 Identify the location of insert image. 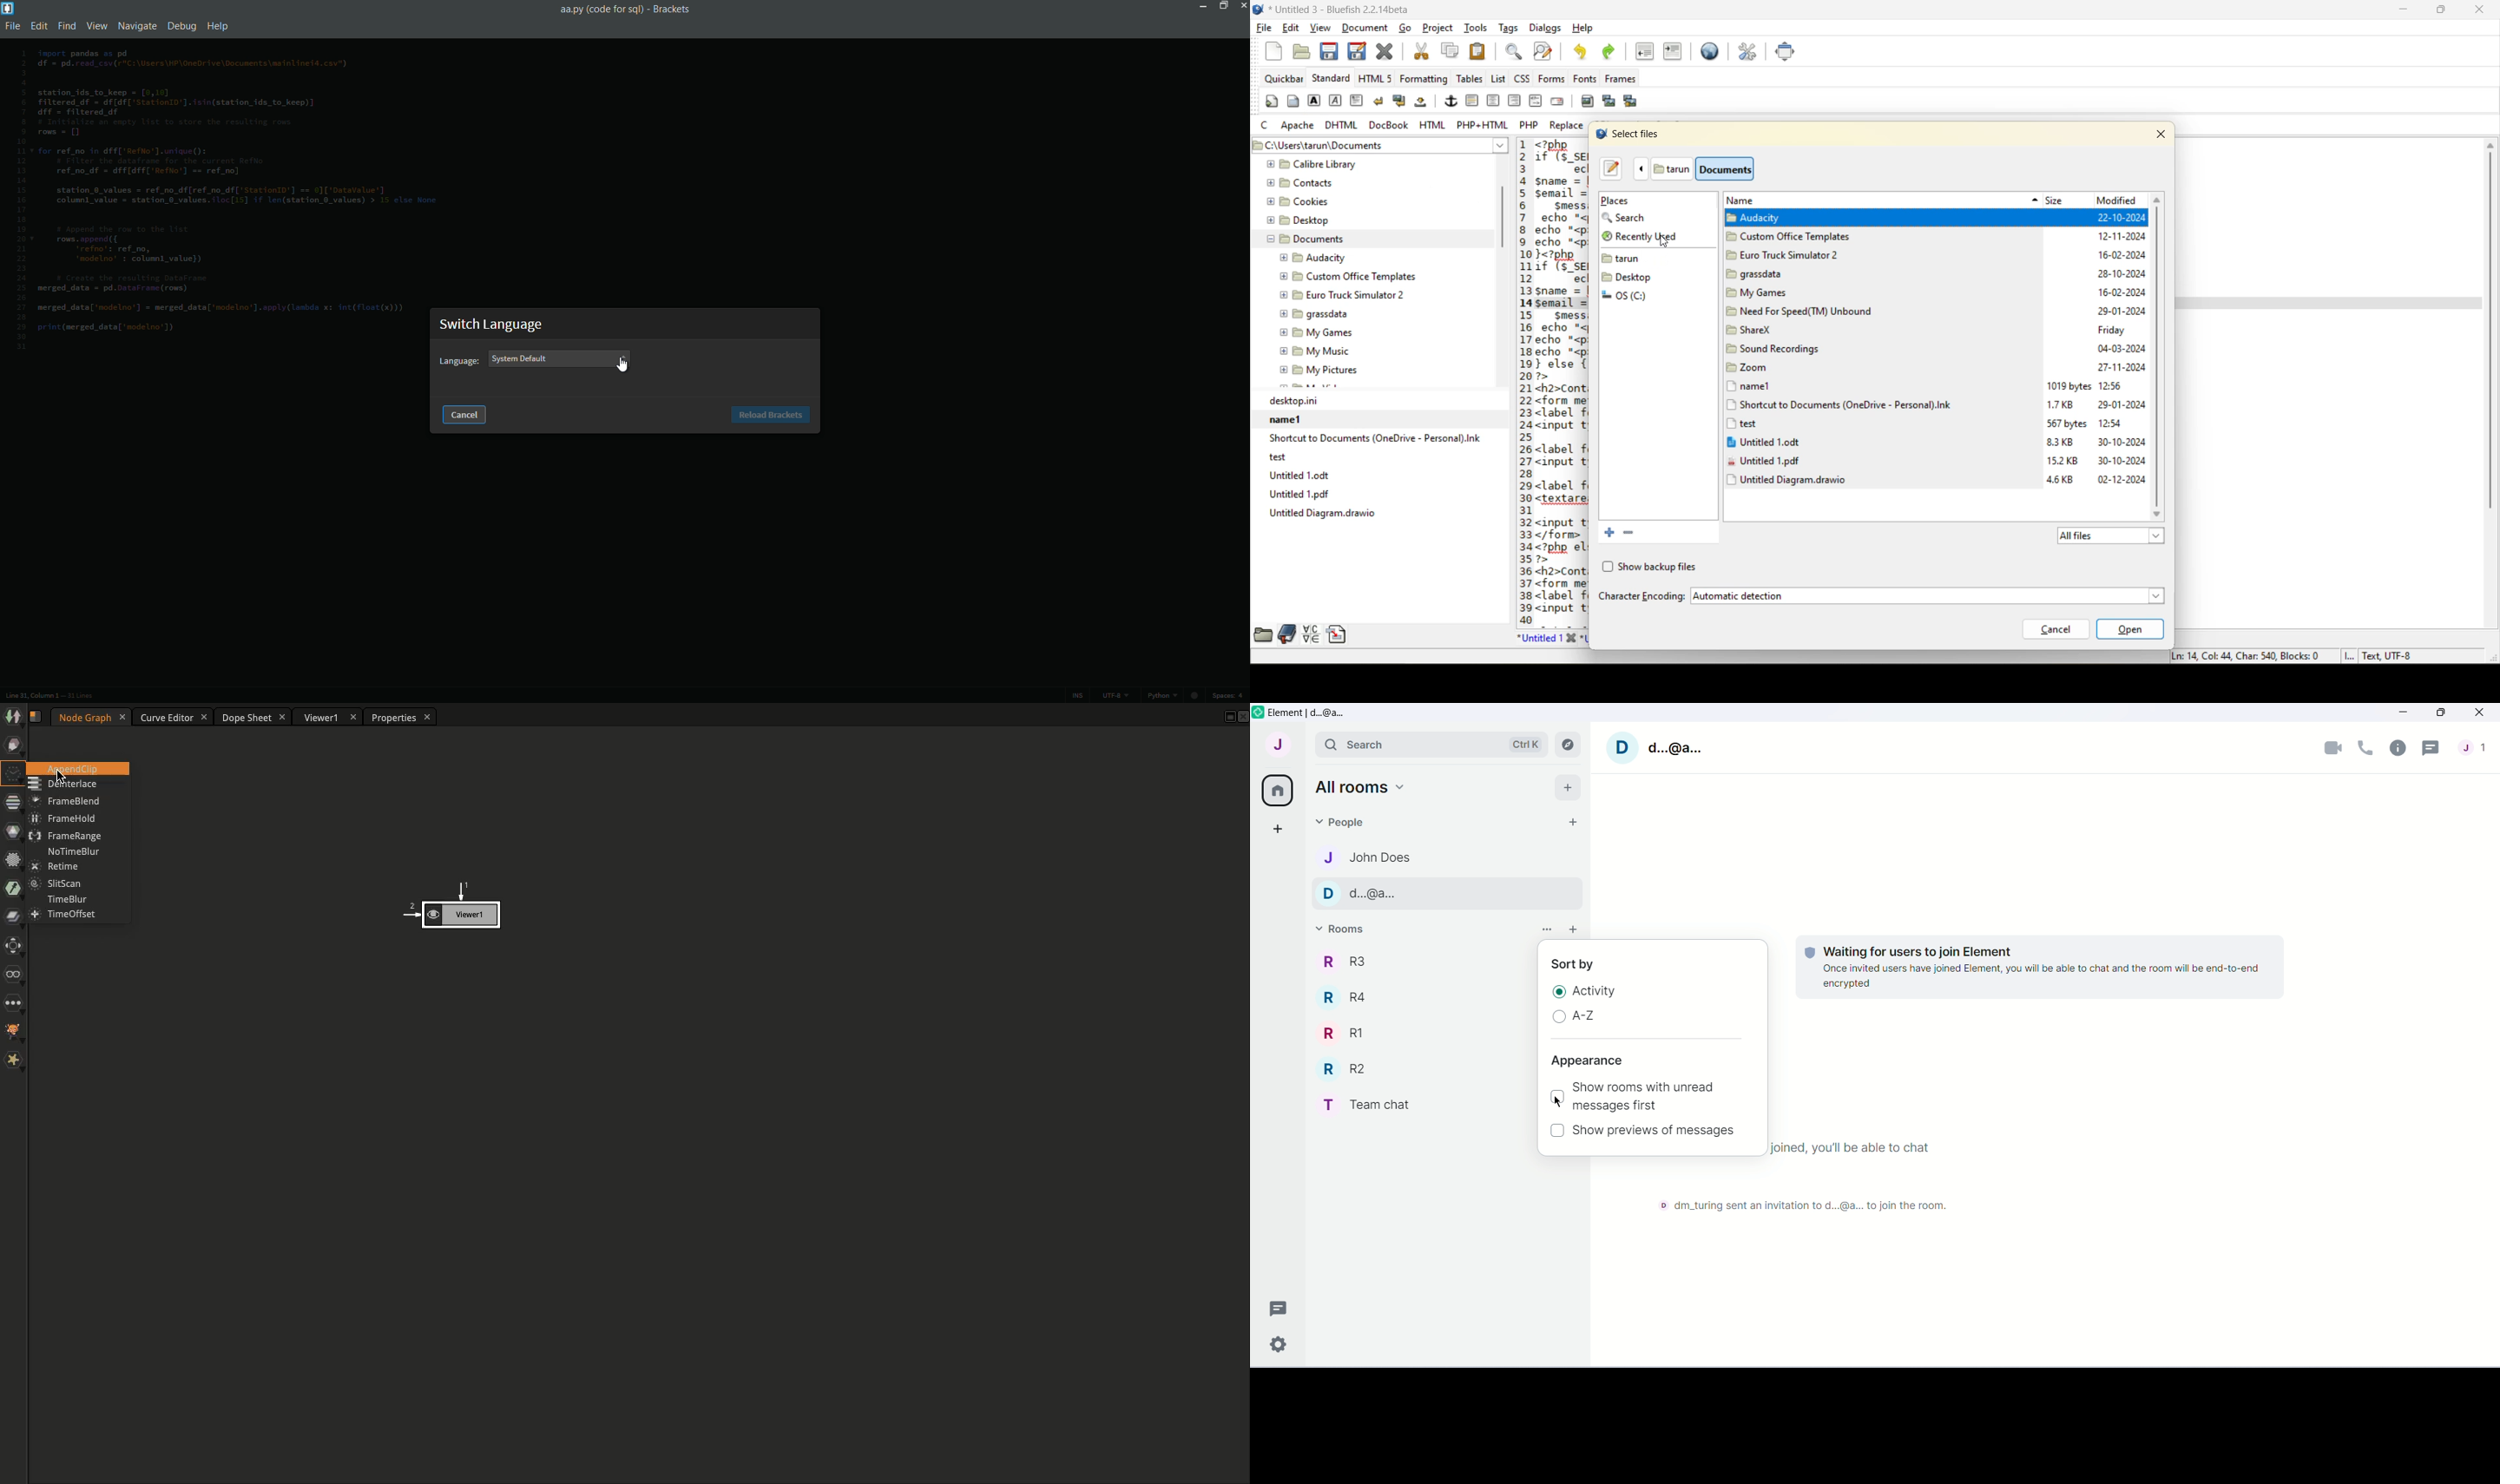
(1589, 102).